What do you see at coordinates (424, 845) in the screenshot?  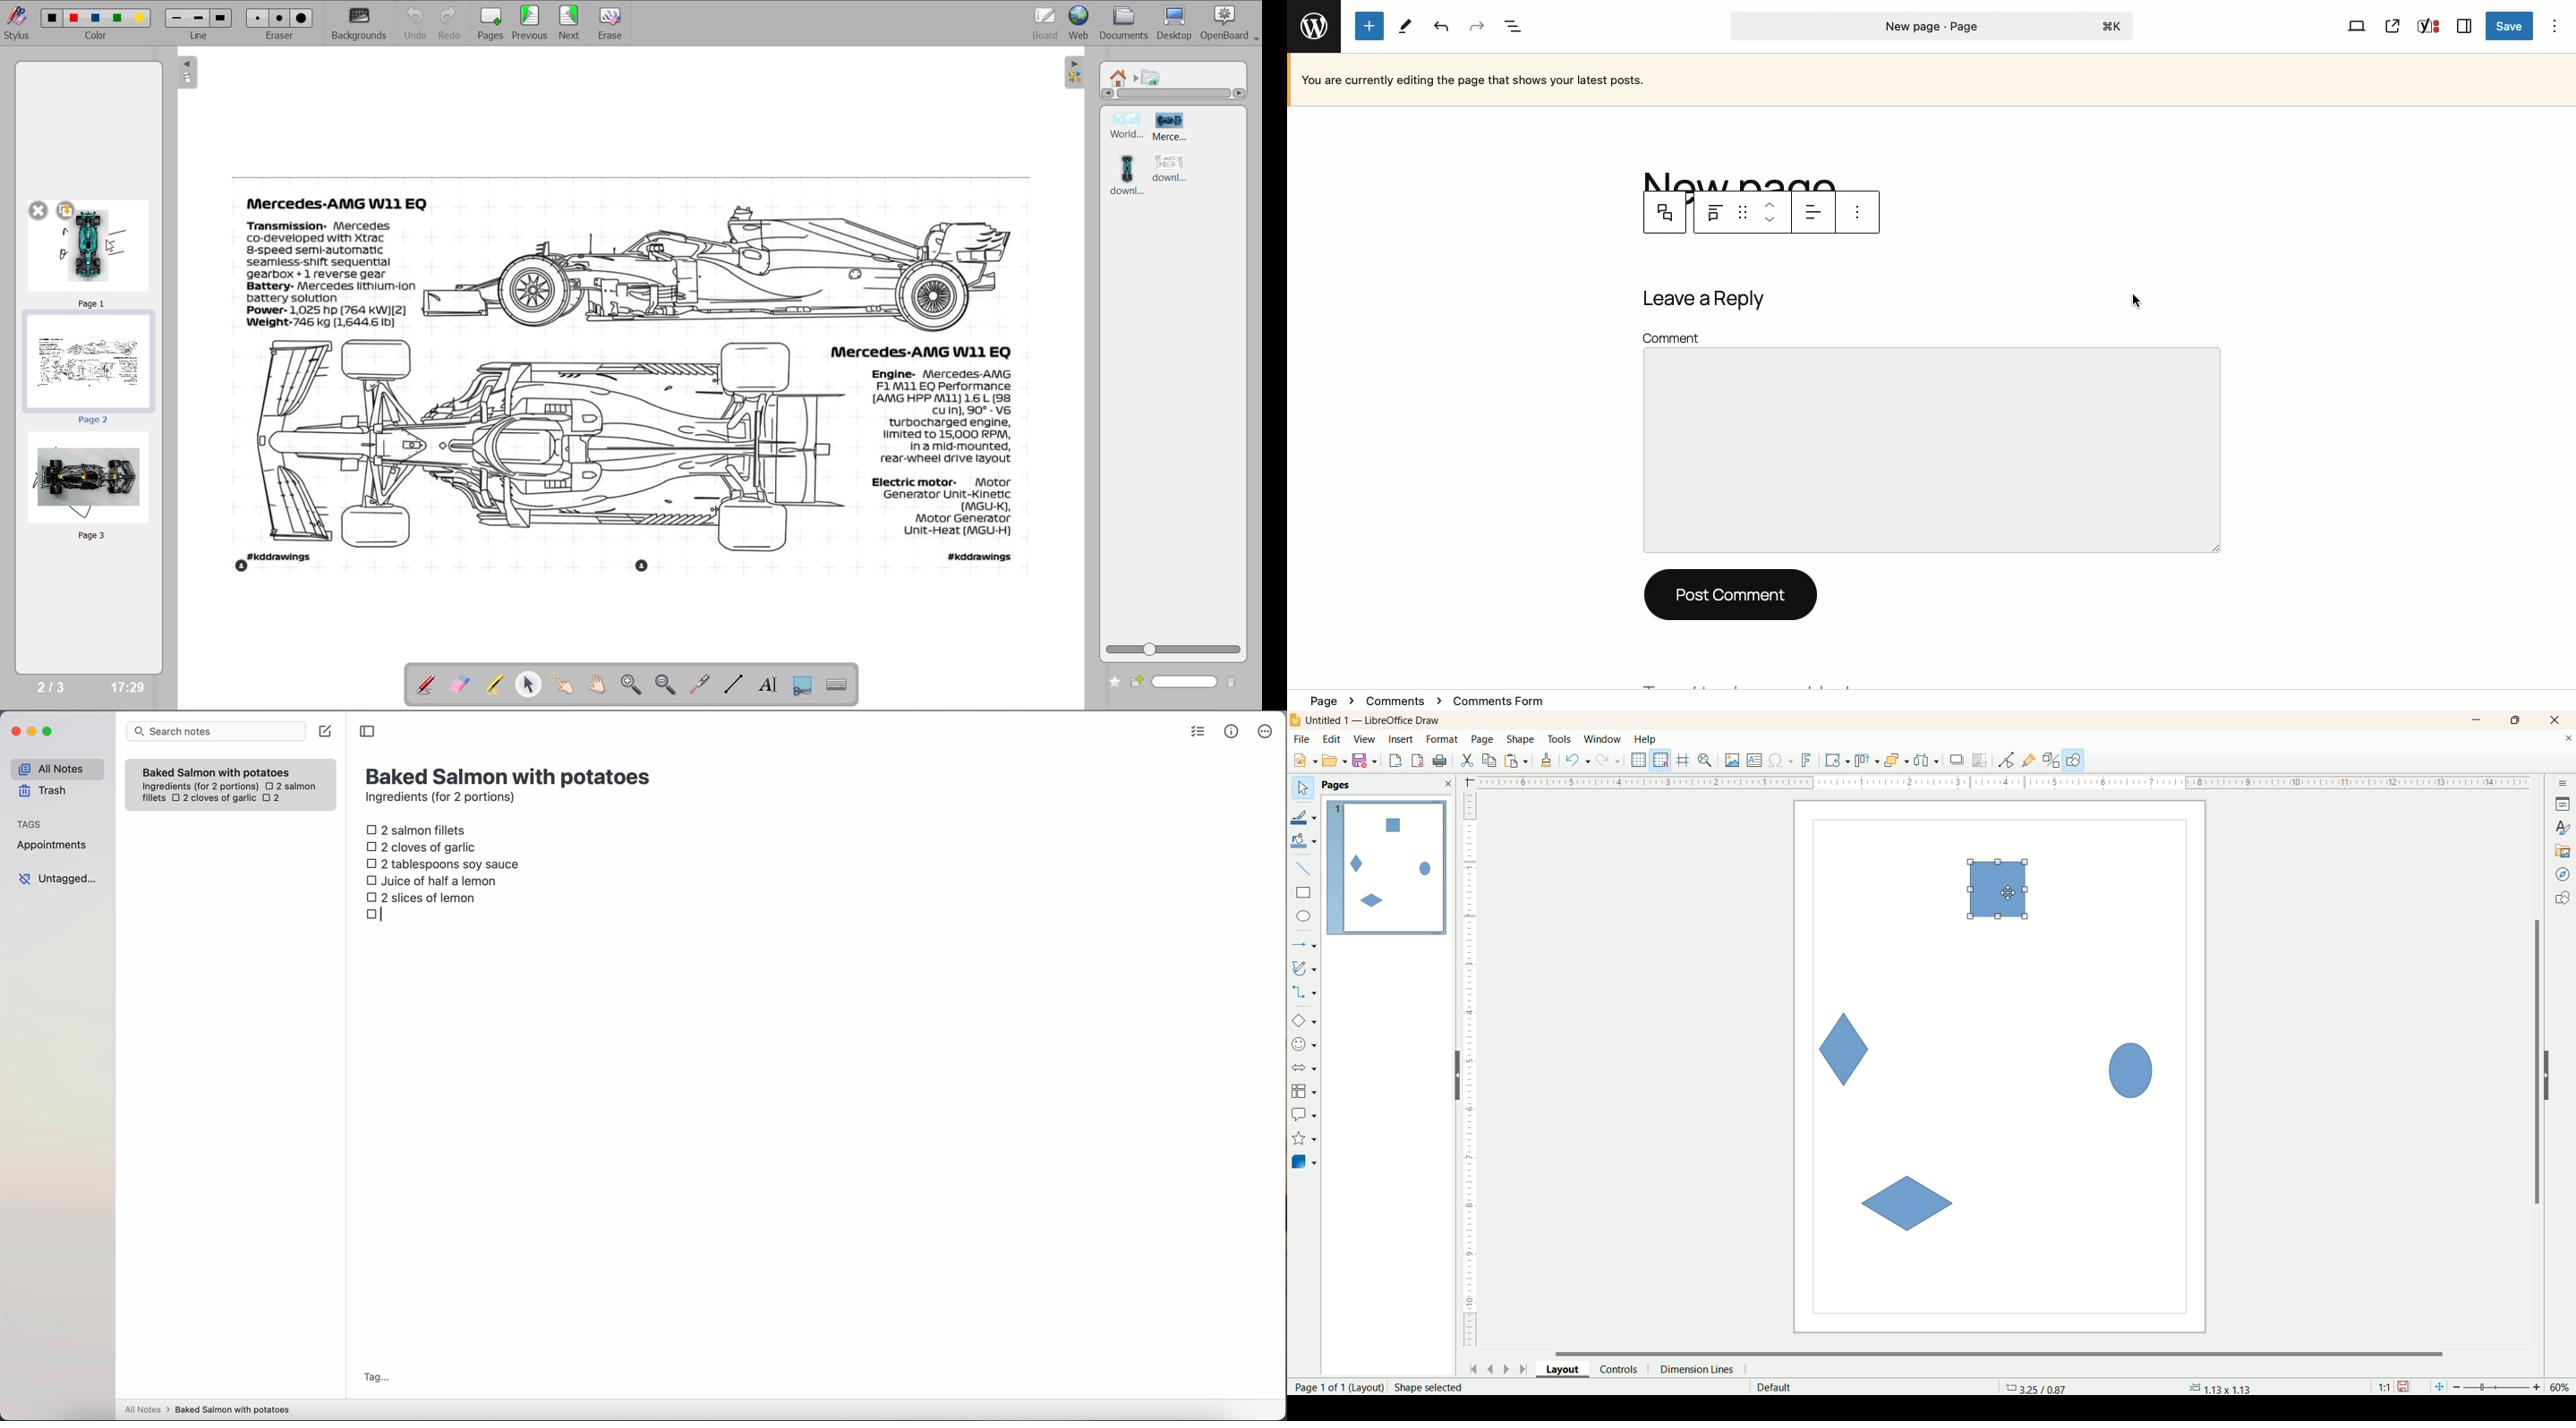 I see `2 cloves of garlic` at bounding box center [424, 845].